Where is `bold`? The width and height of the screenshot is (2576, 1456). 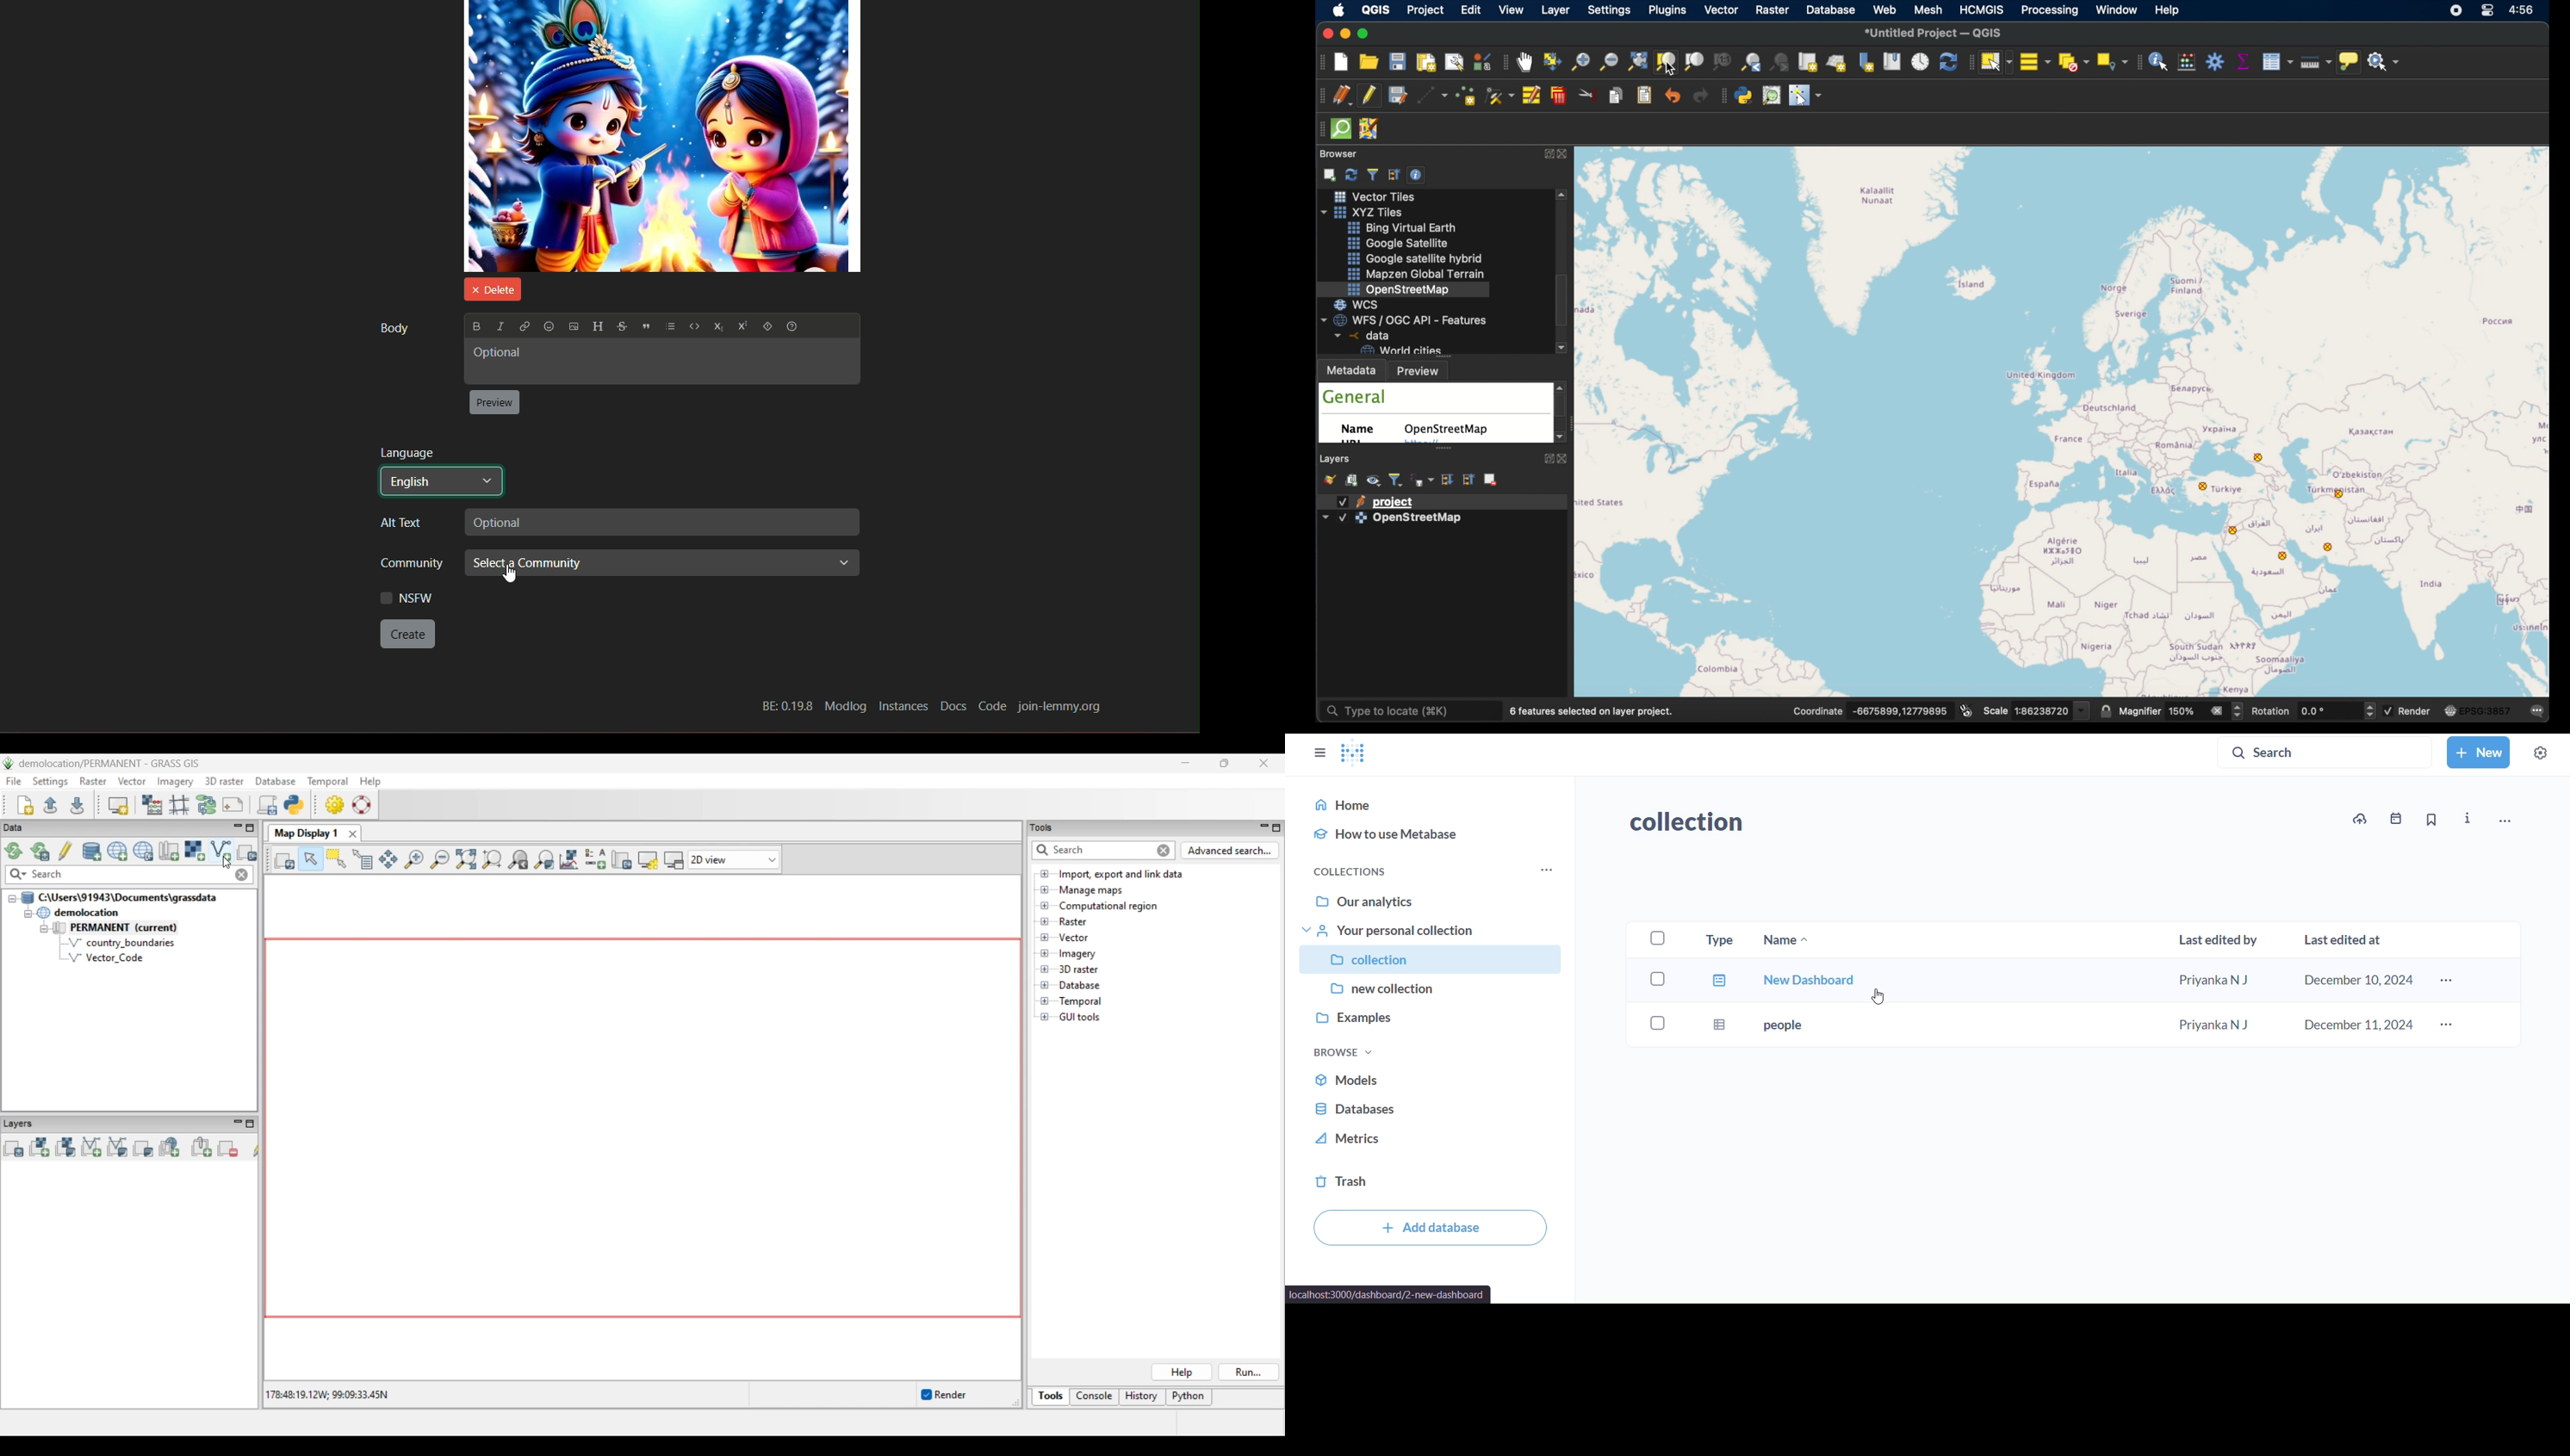 bold is located at coordinates (476, 326).